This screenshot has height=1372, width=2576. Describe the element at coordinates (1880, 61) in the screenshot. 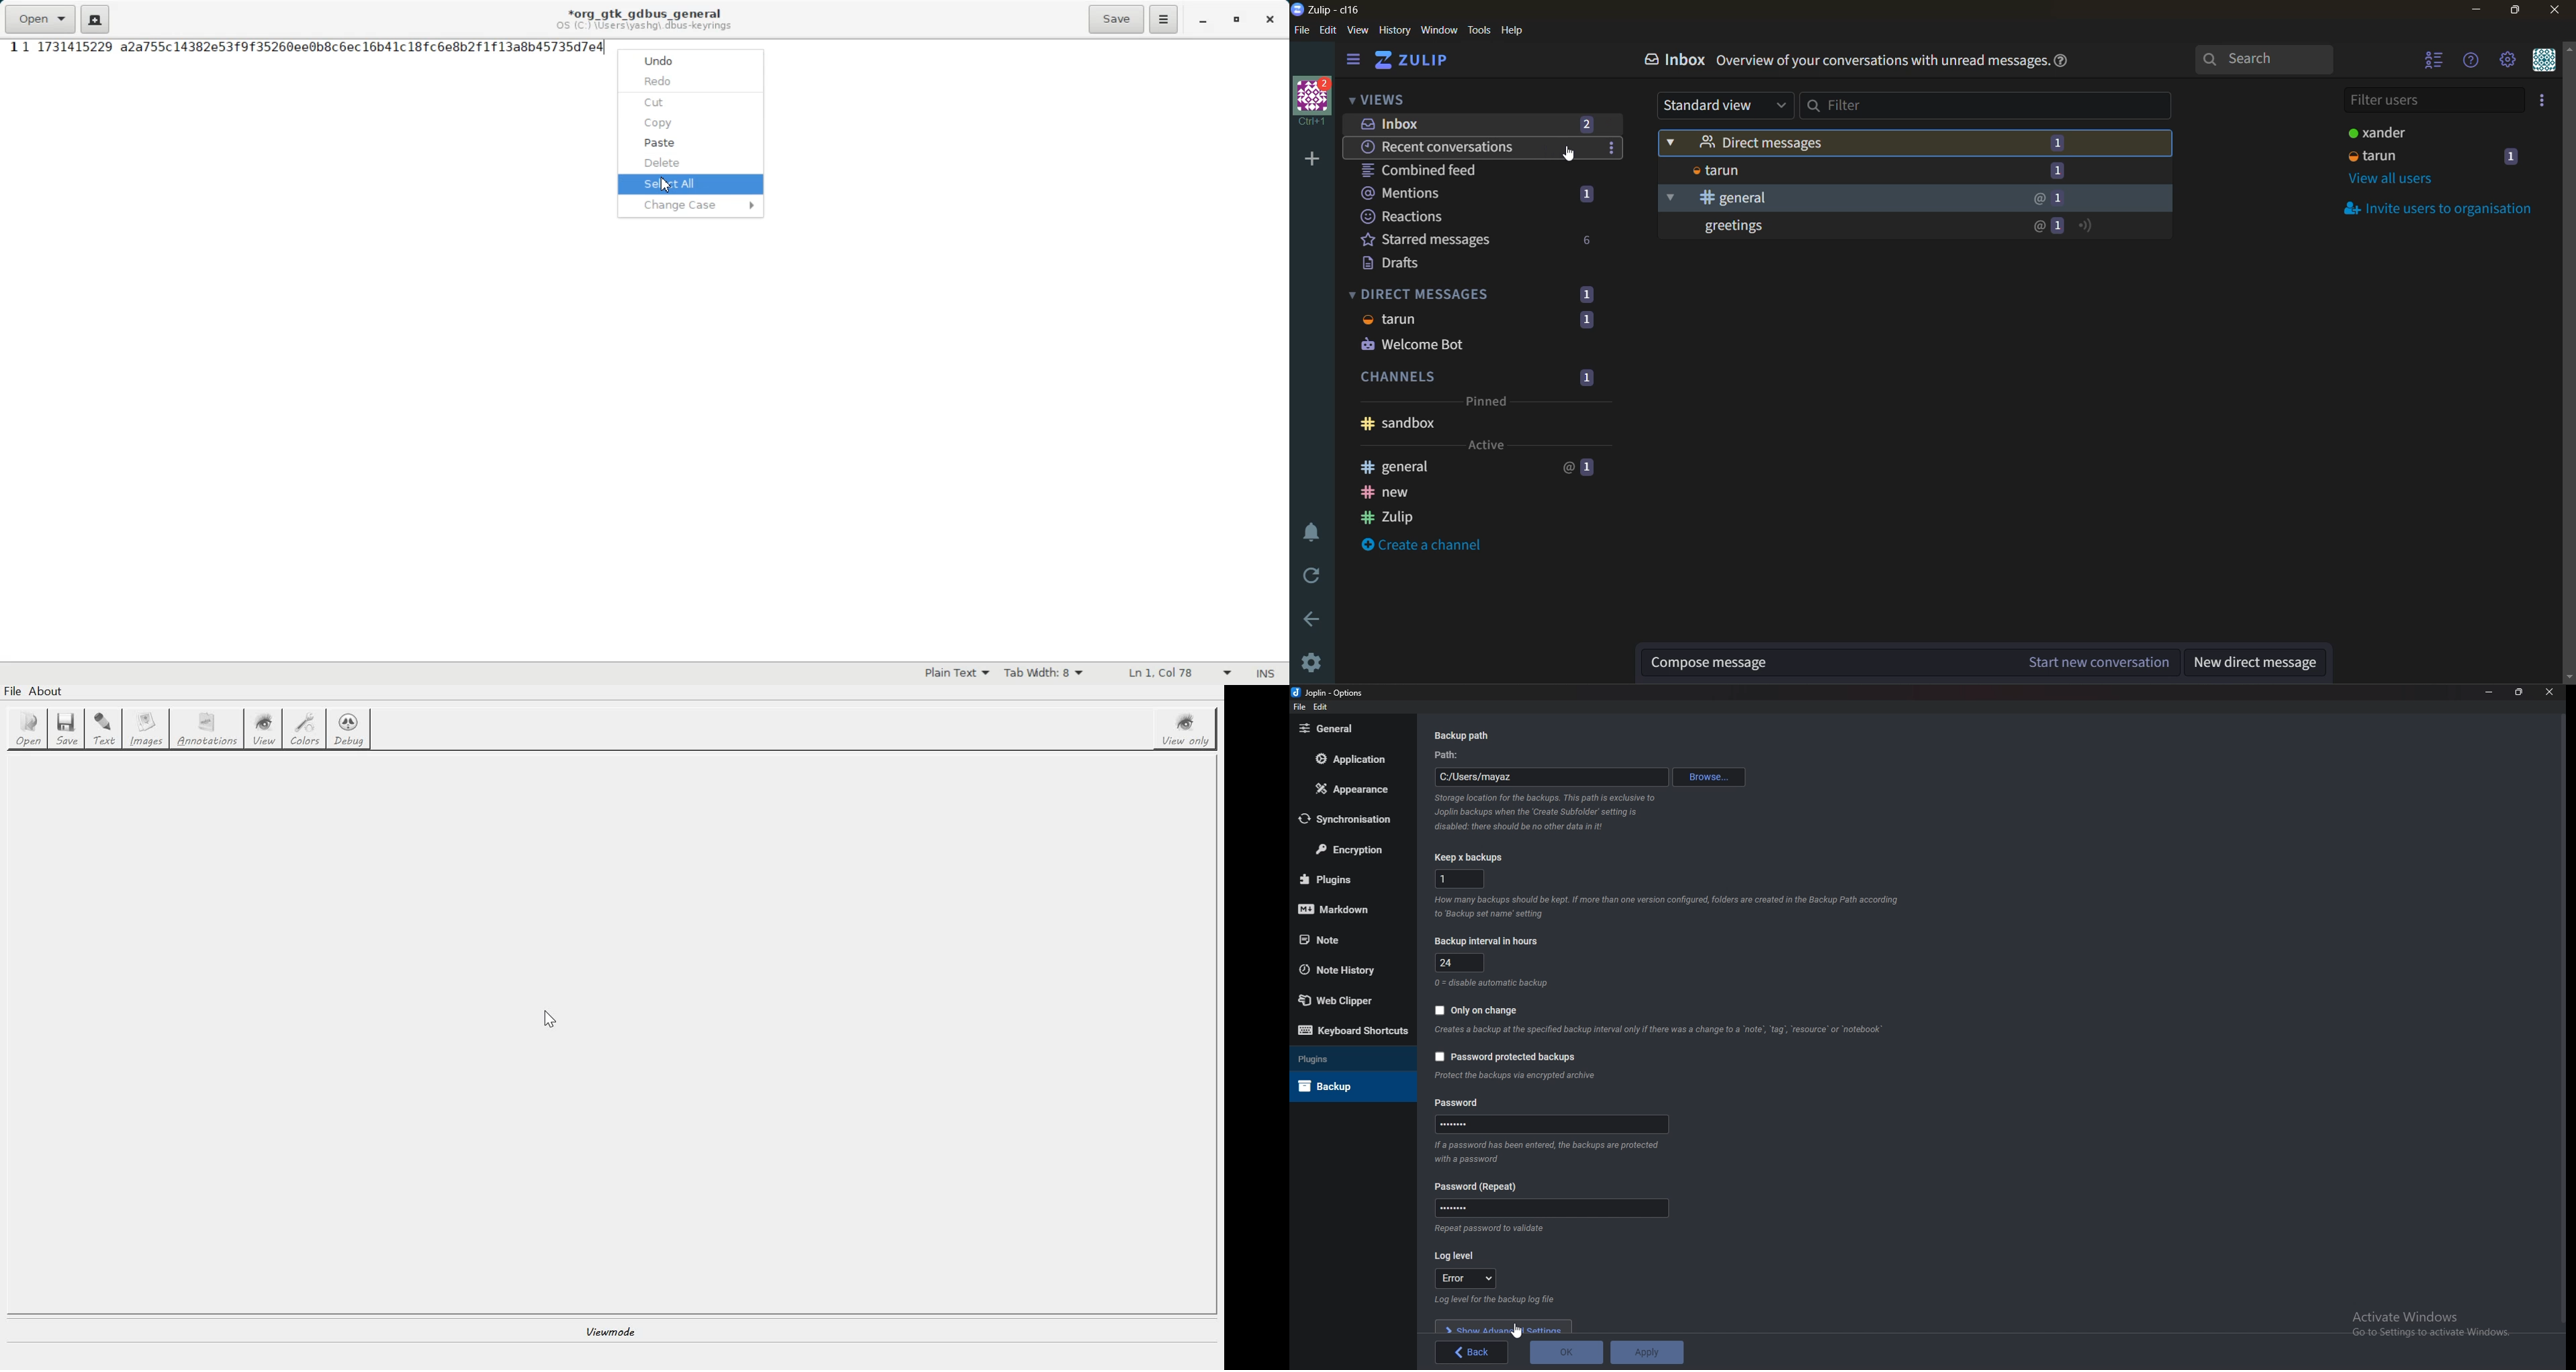

I see `text` at that location.